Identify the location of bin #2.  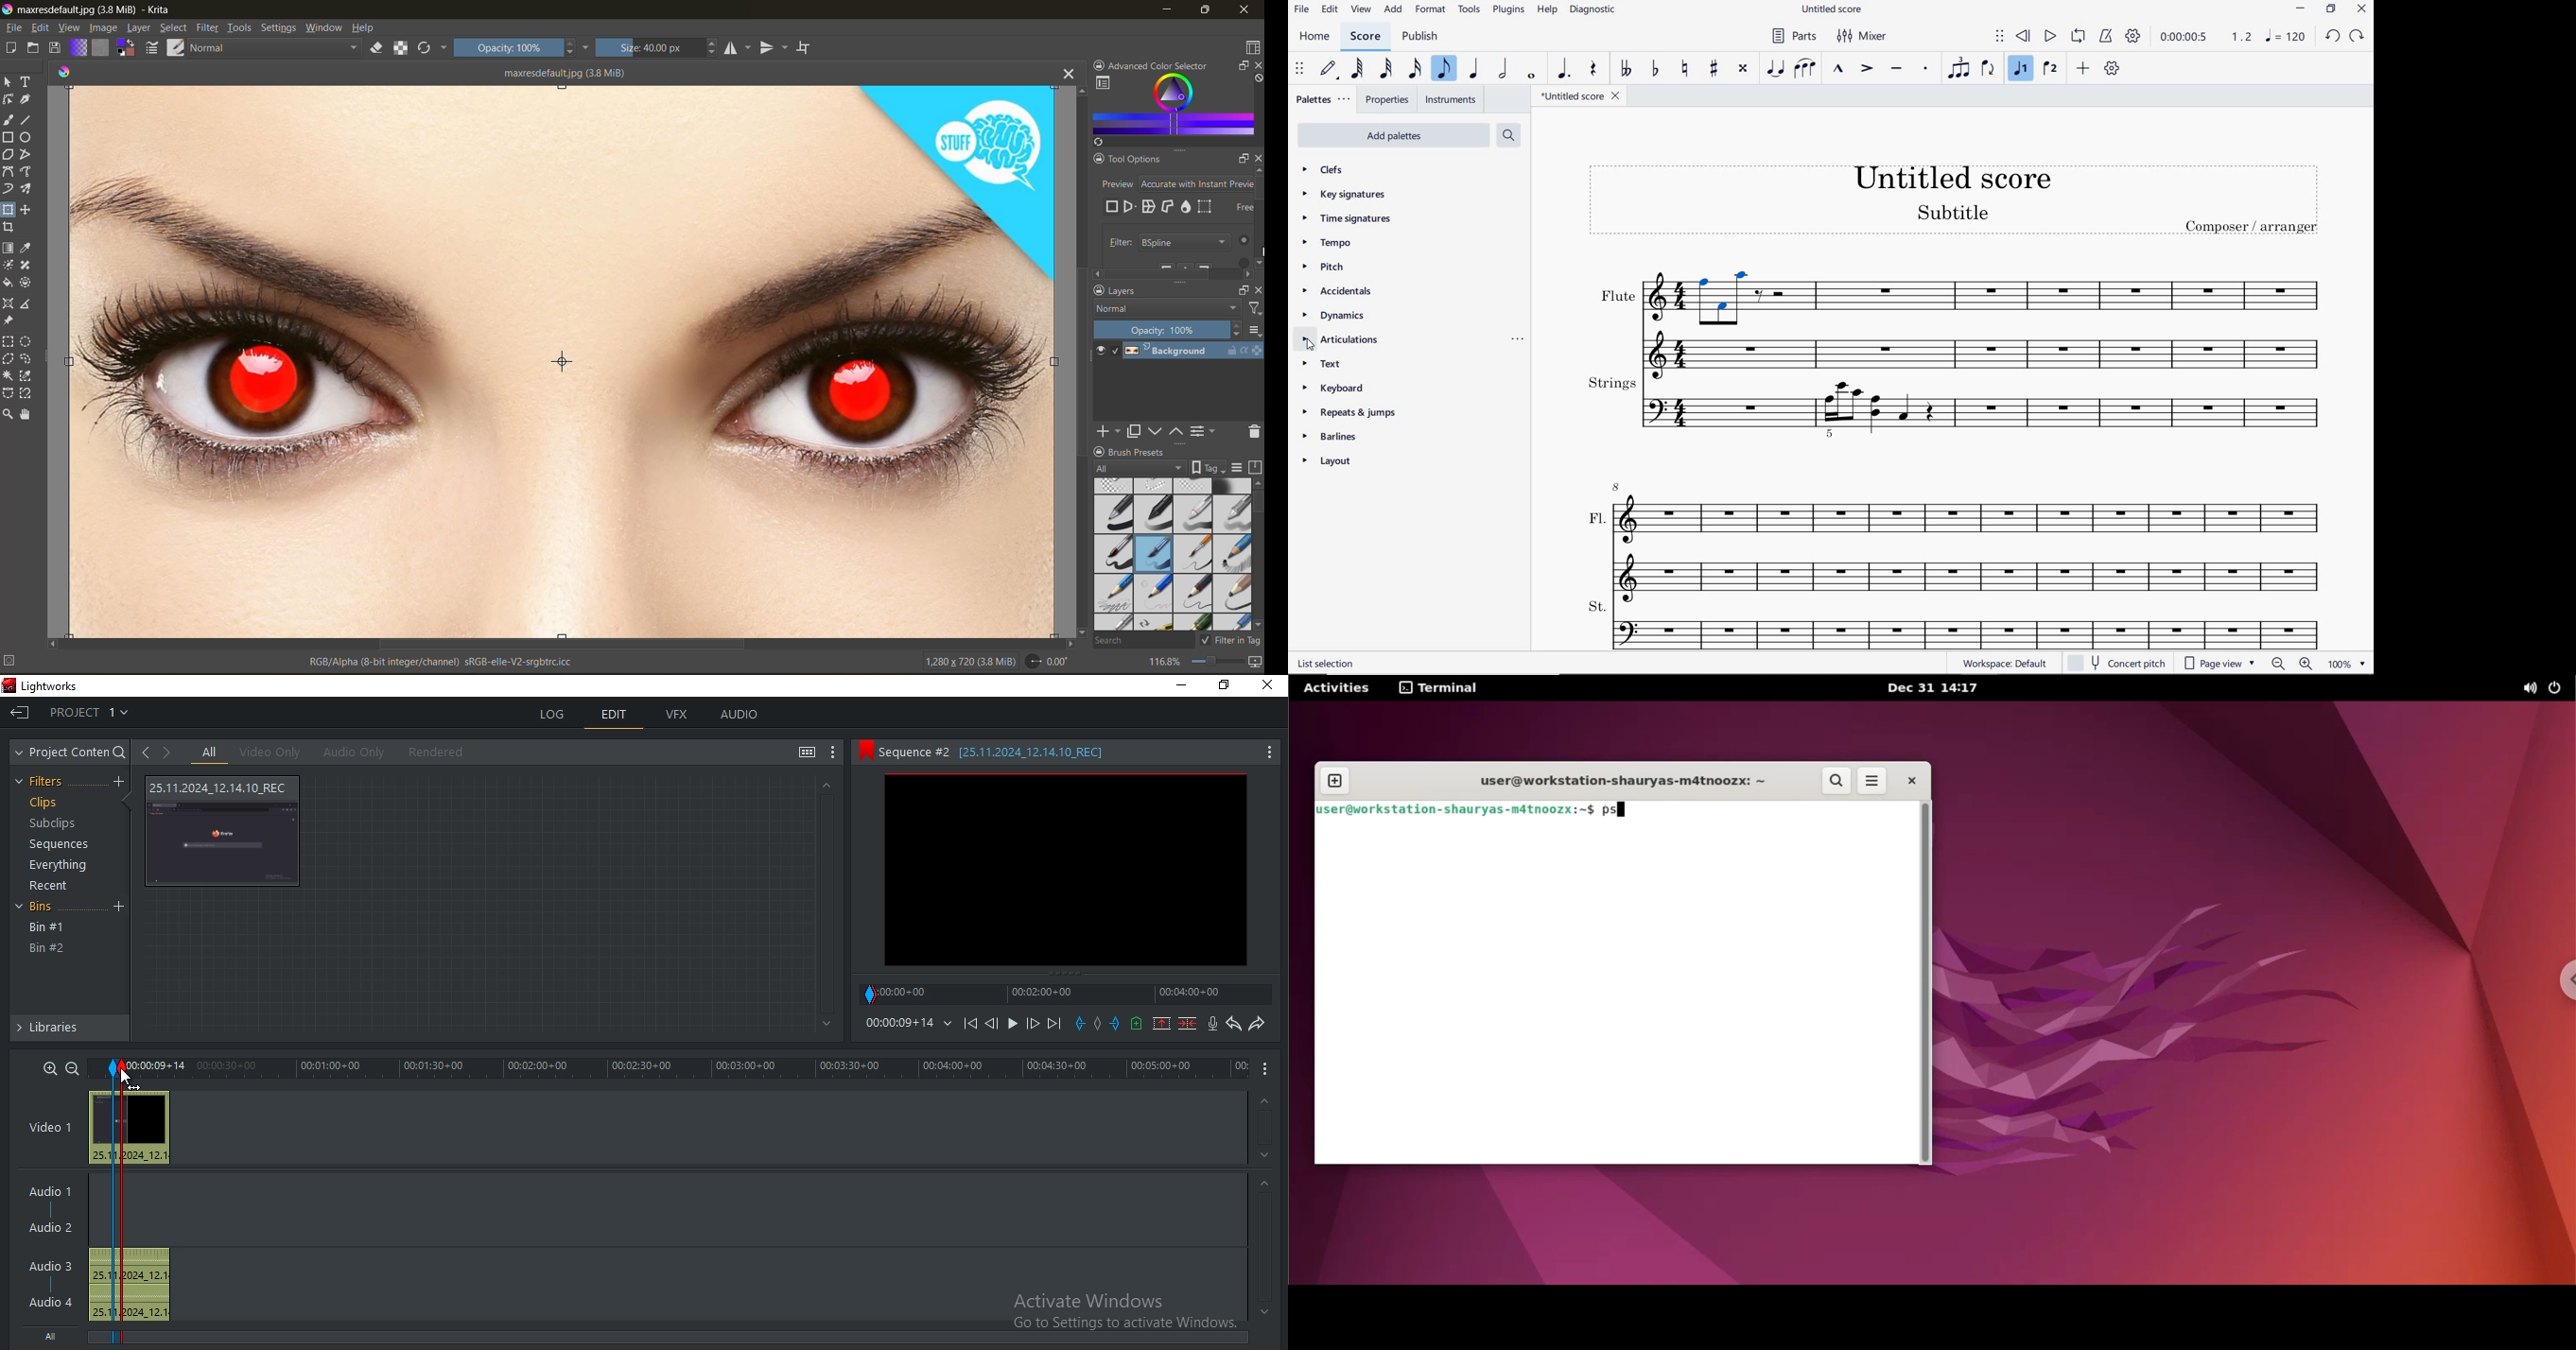
(47, 948).